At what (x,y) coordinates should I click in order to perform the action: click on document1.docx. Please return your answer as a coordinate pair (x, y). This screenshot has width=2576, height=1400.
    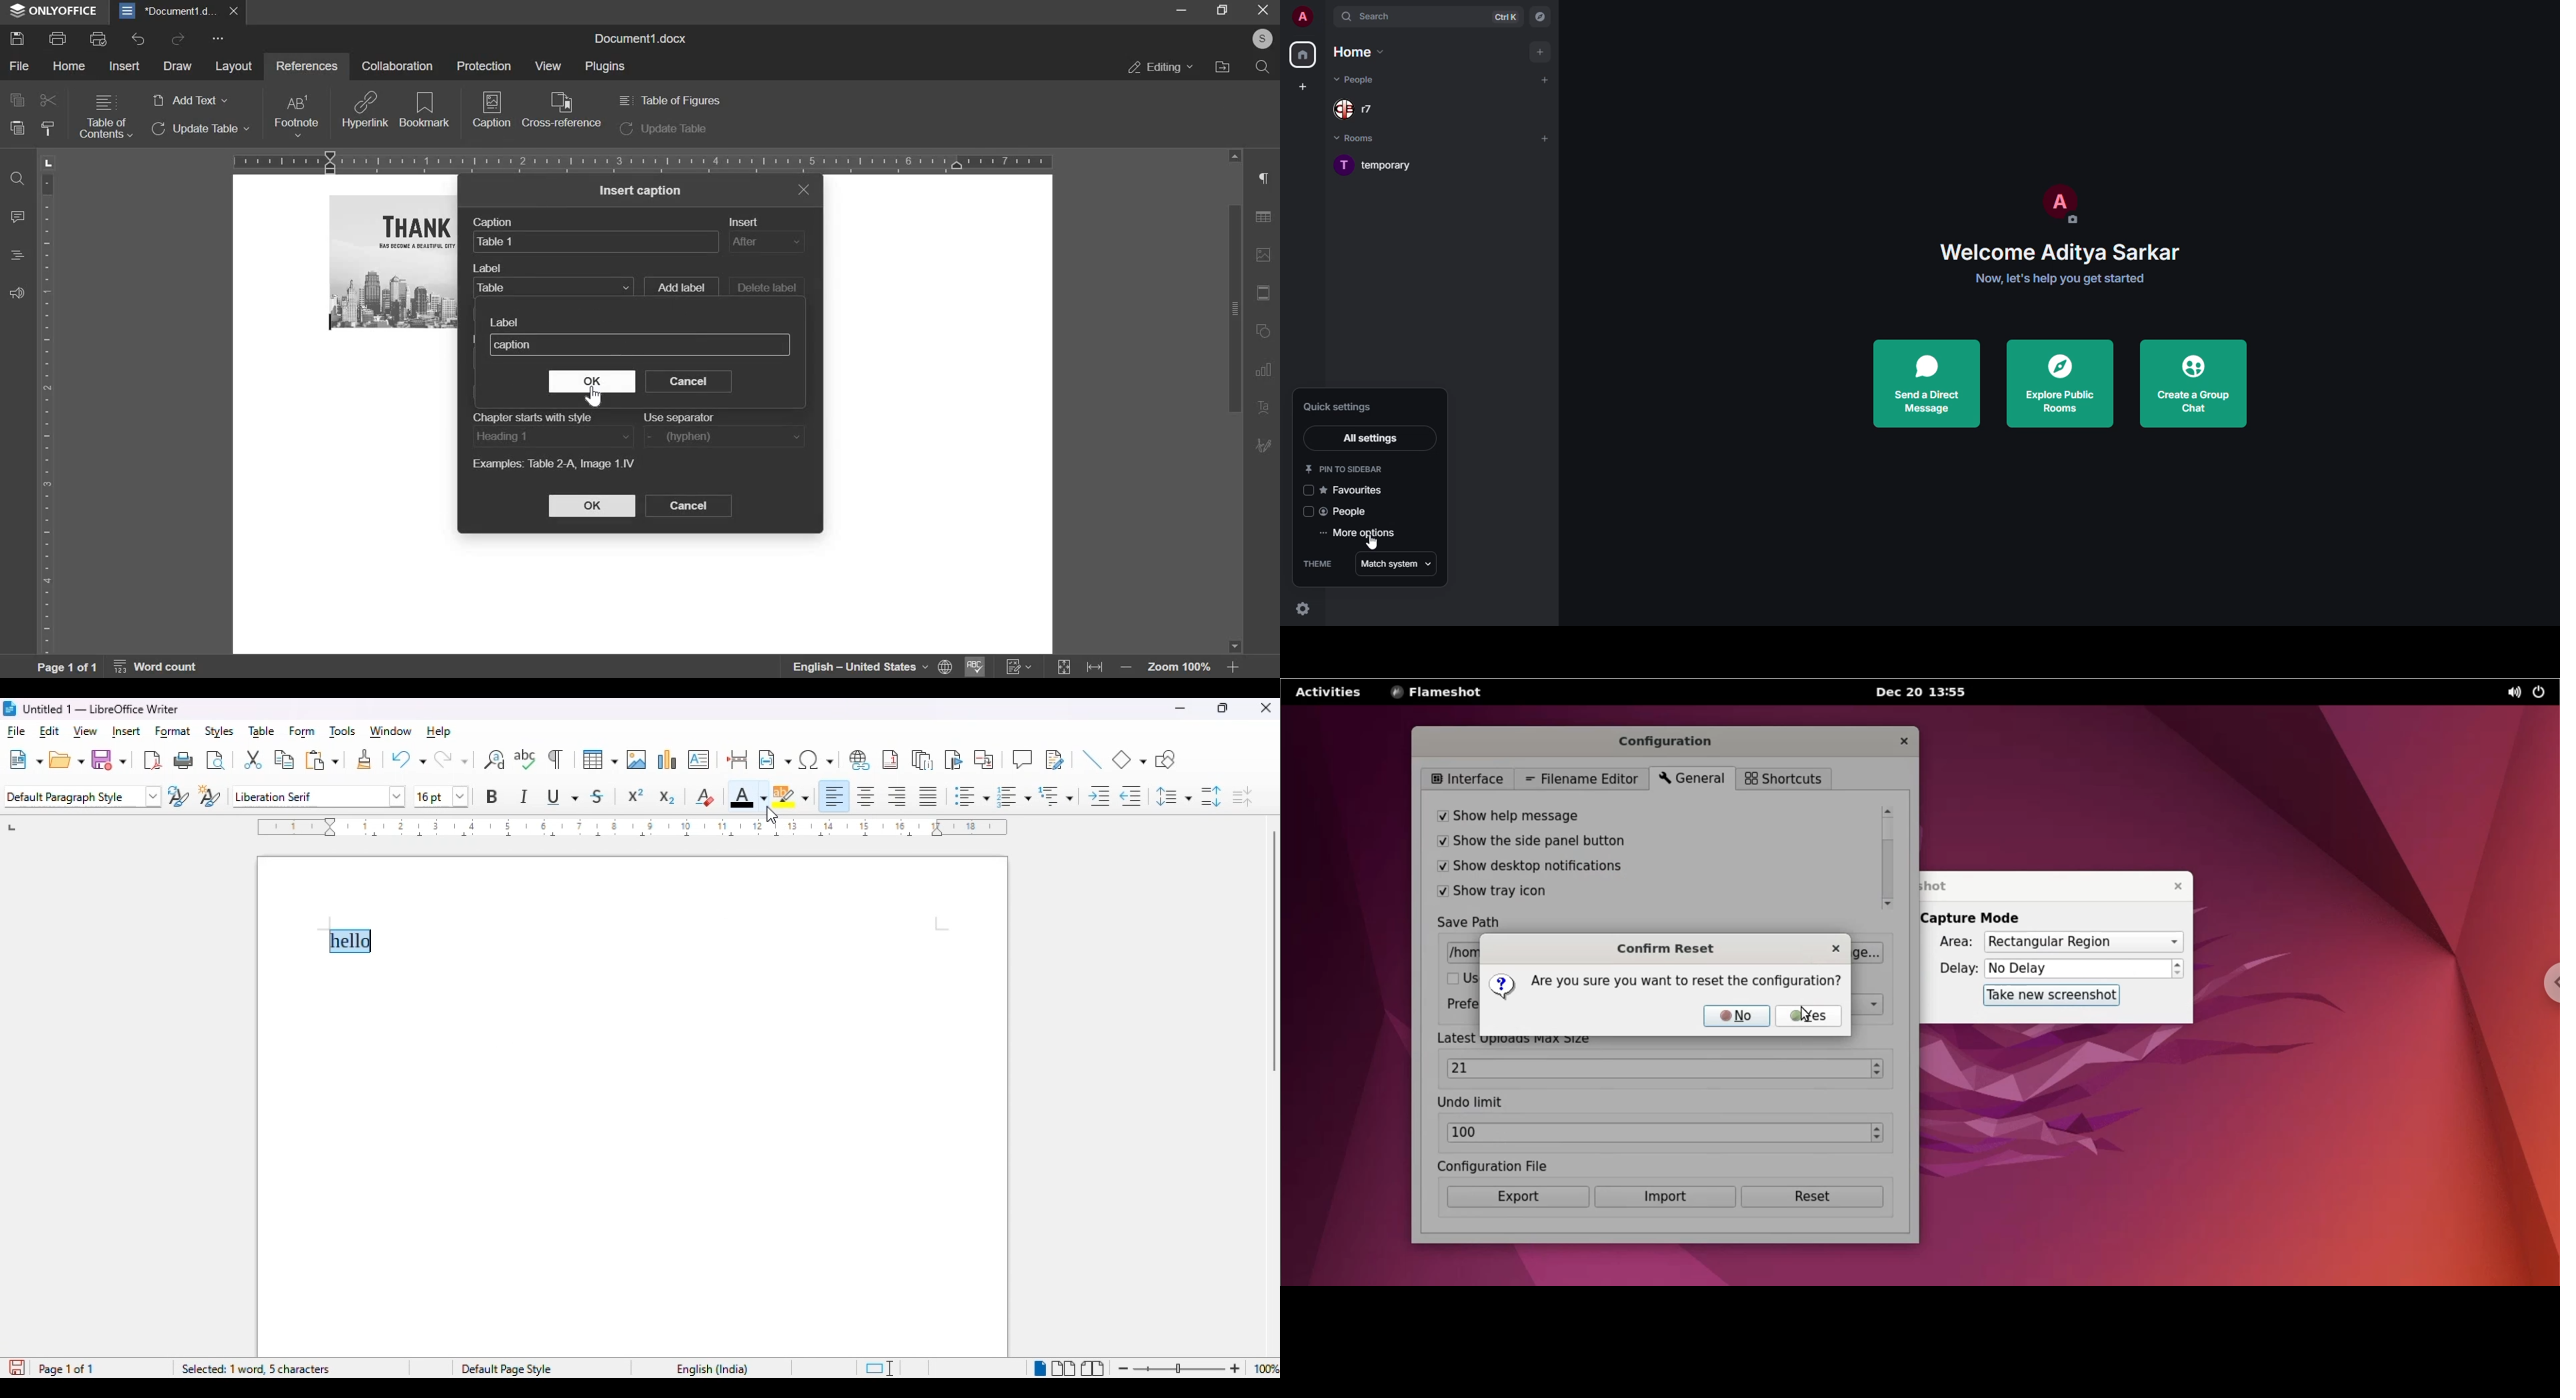
    Looking at the image, I should click on (643, 37).